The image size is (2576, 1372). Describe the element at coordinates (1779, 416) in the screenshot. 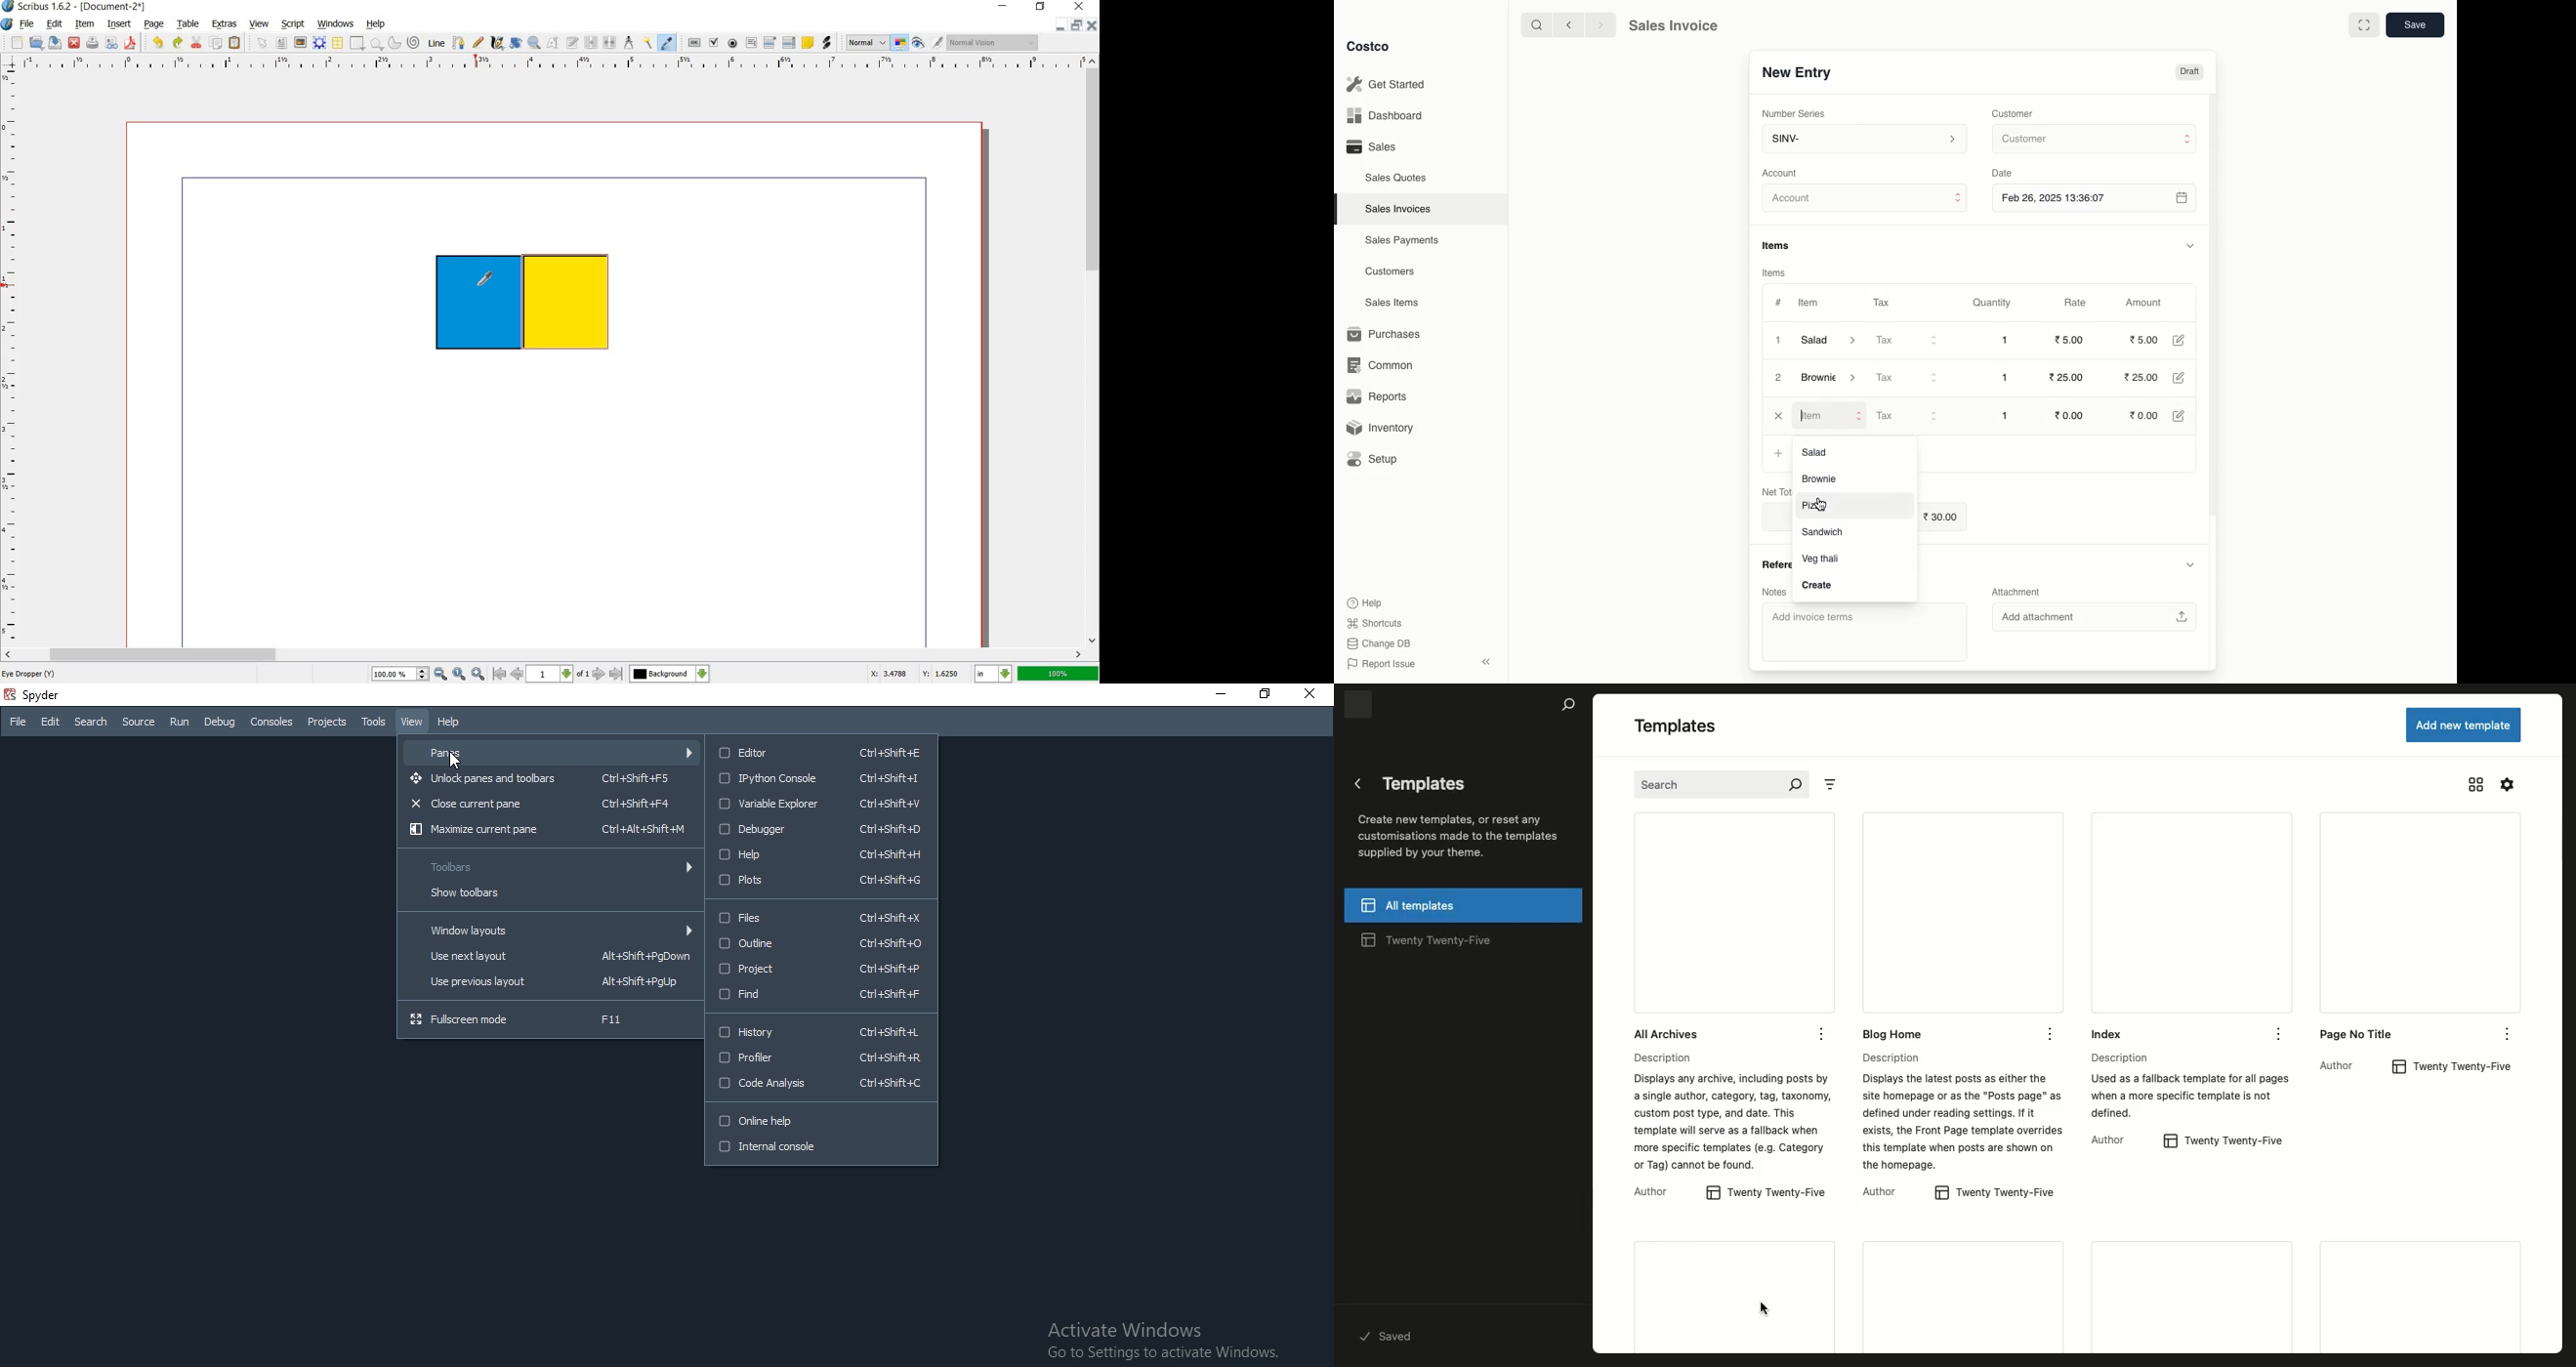

I see `Close` at that location.